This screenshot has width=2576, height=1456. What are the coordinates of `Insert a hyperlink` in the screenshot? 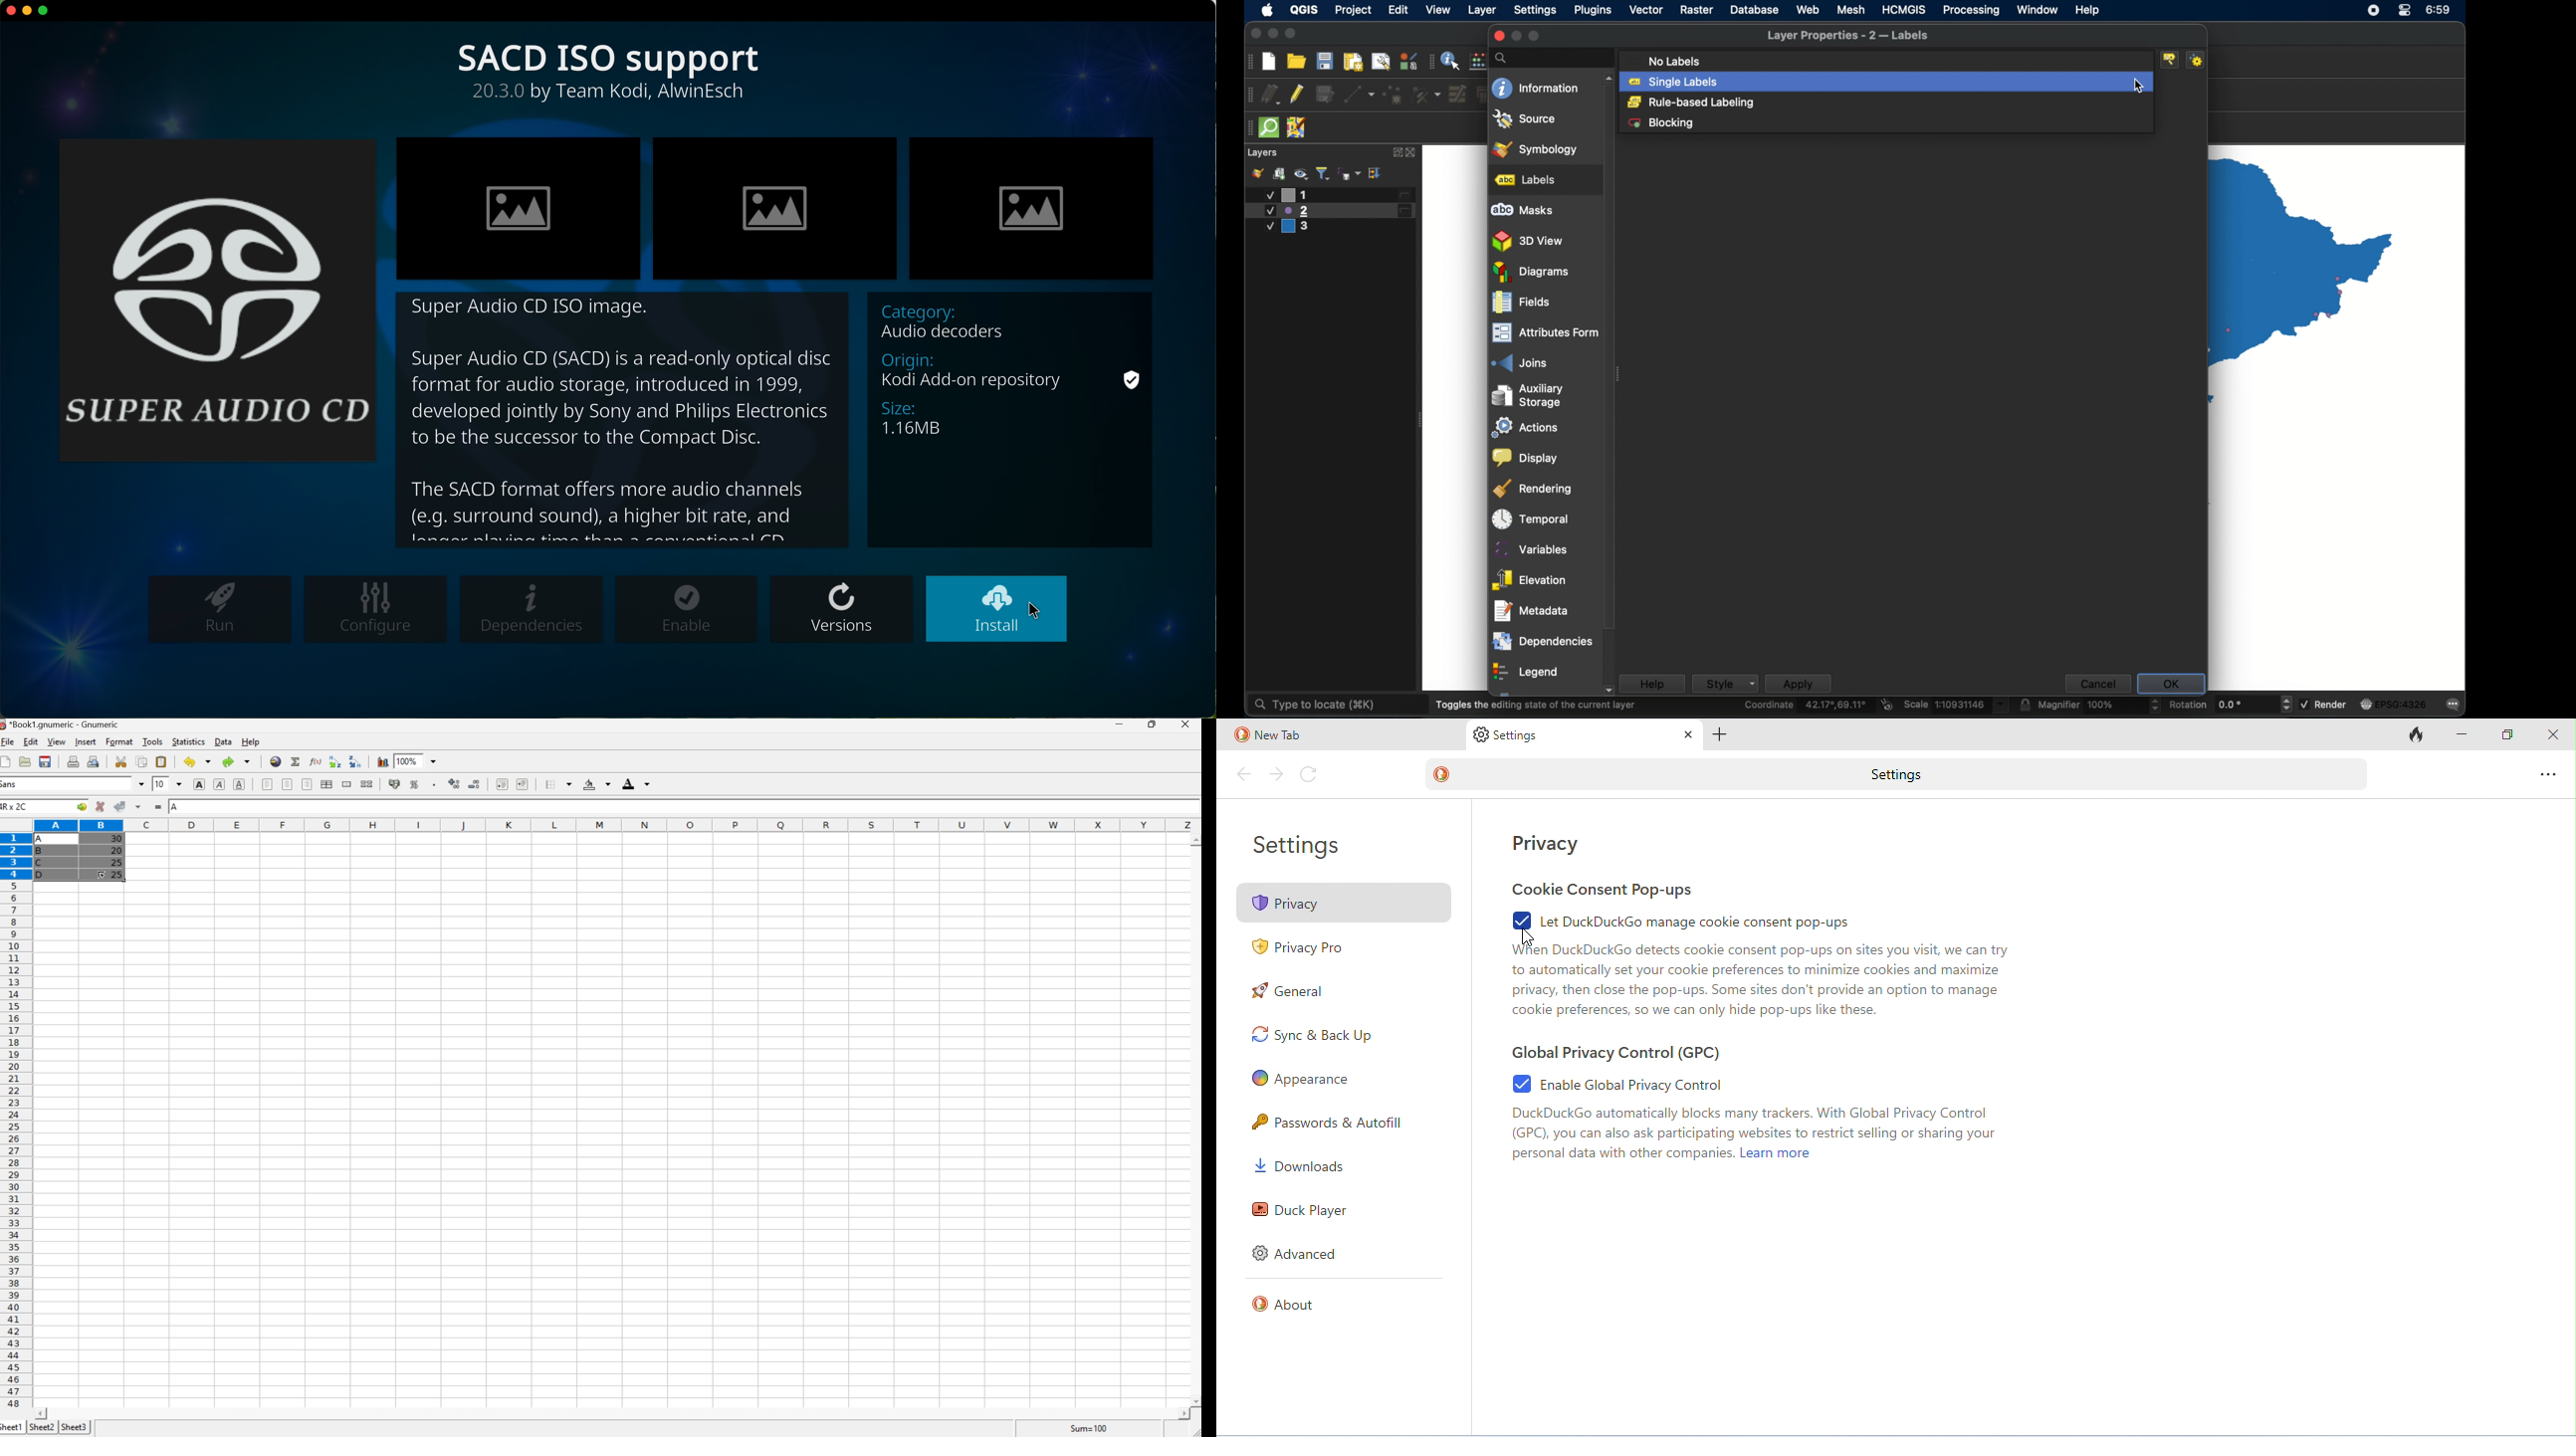 It's located at (276, 761).